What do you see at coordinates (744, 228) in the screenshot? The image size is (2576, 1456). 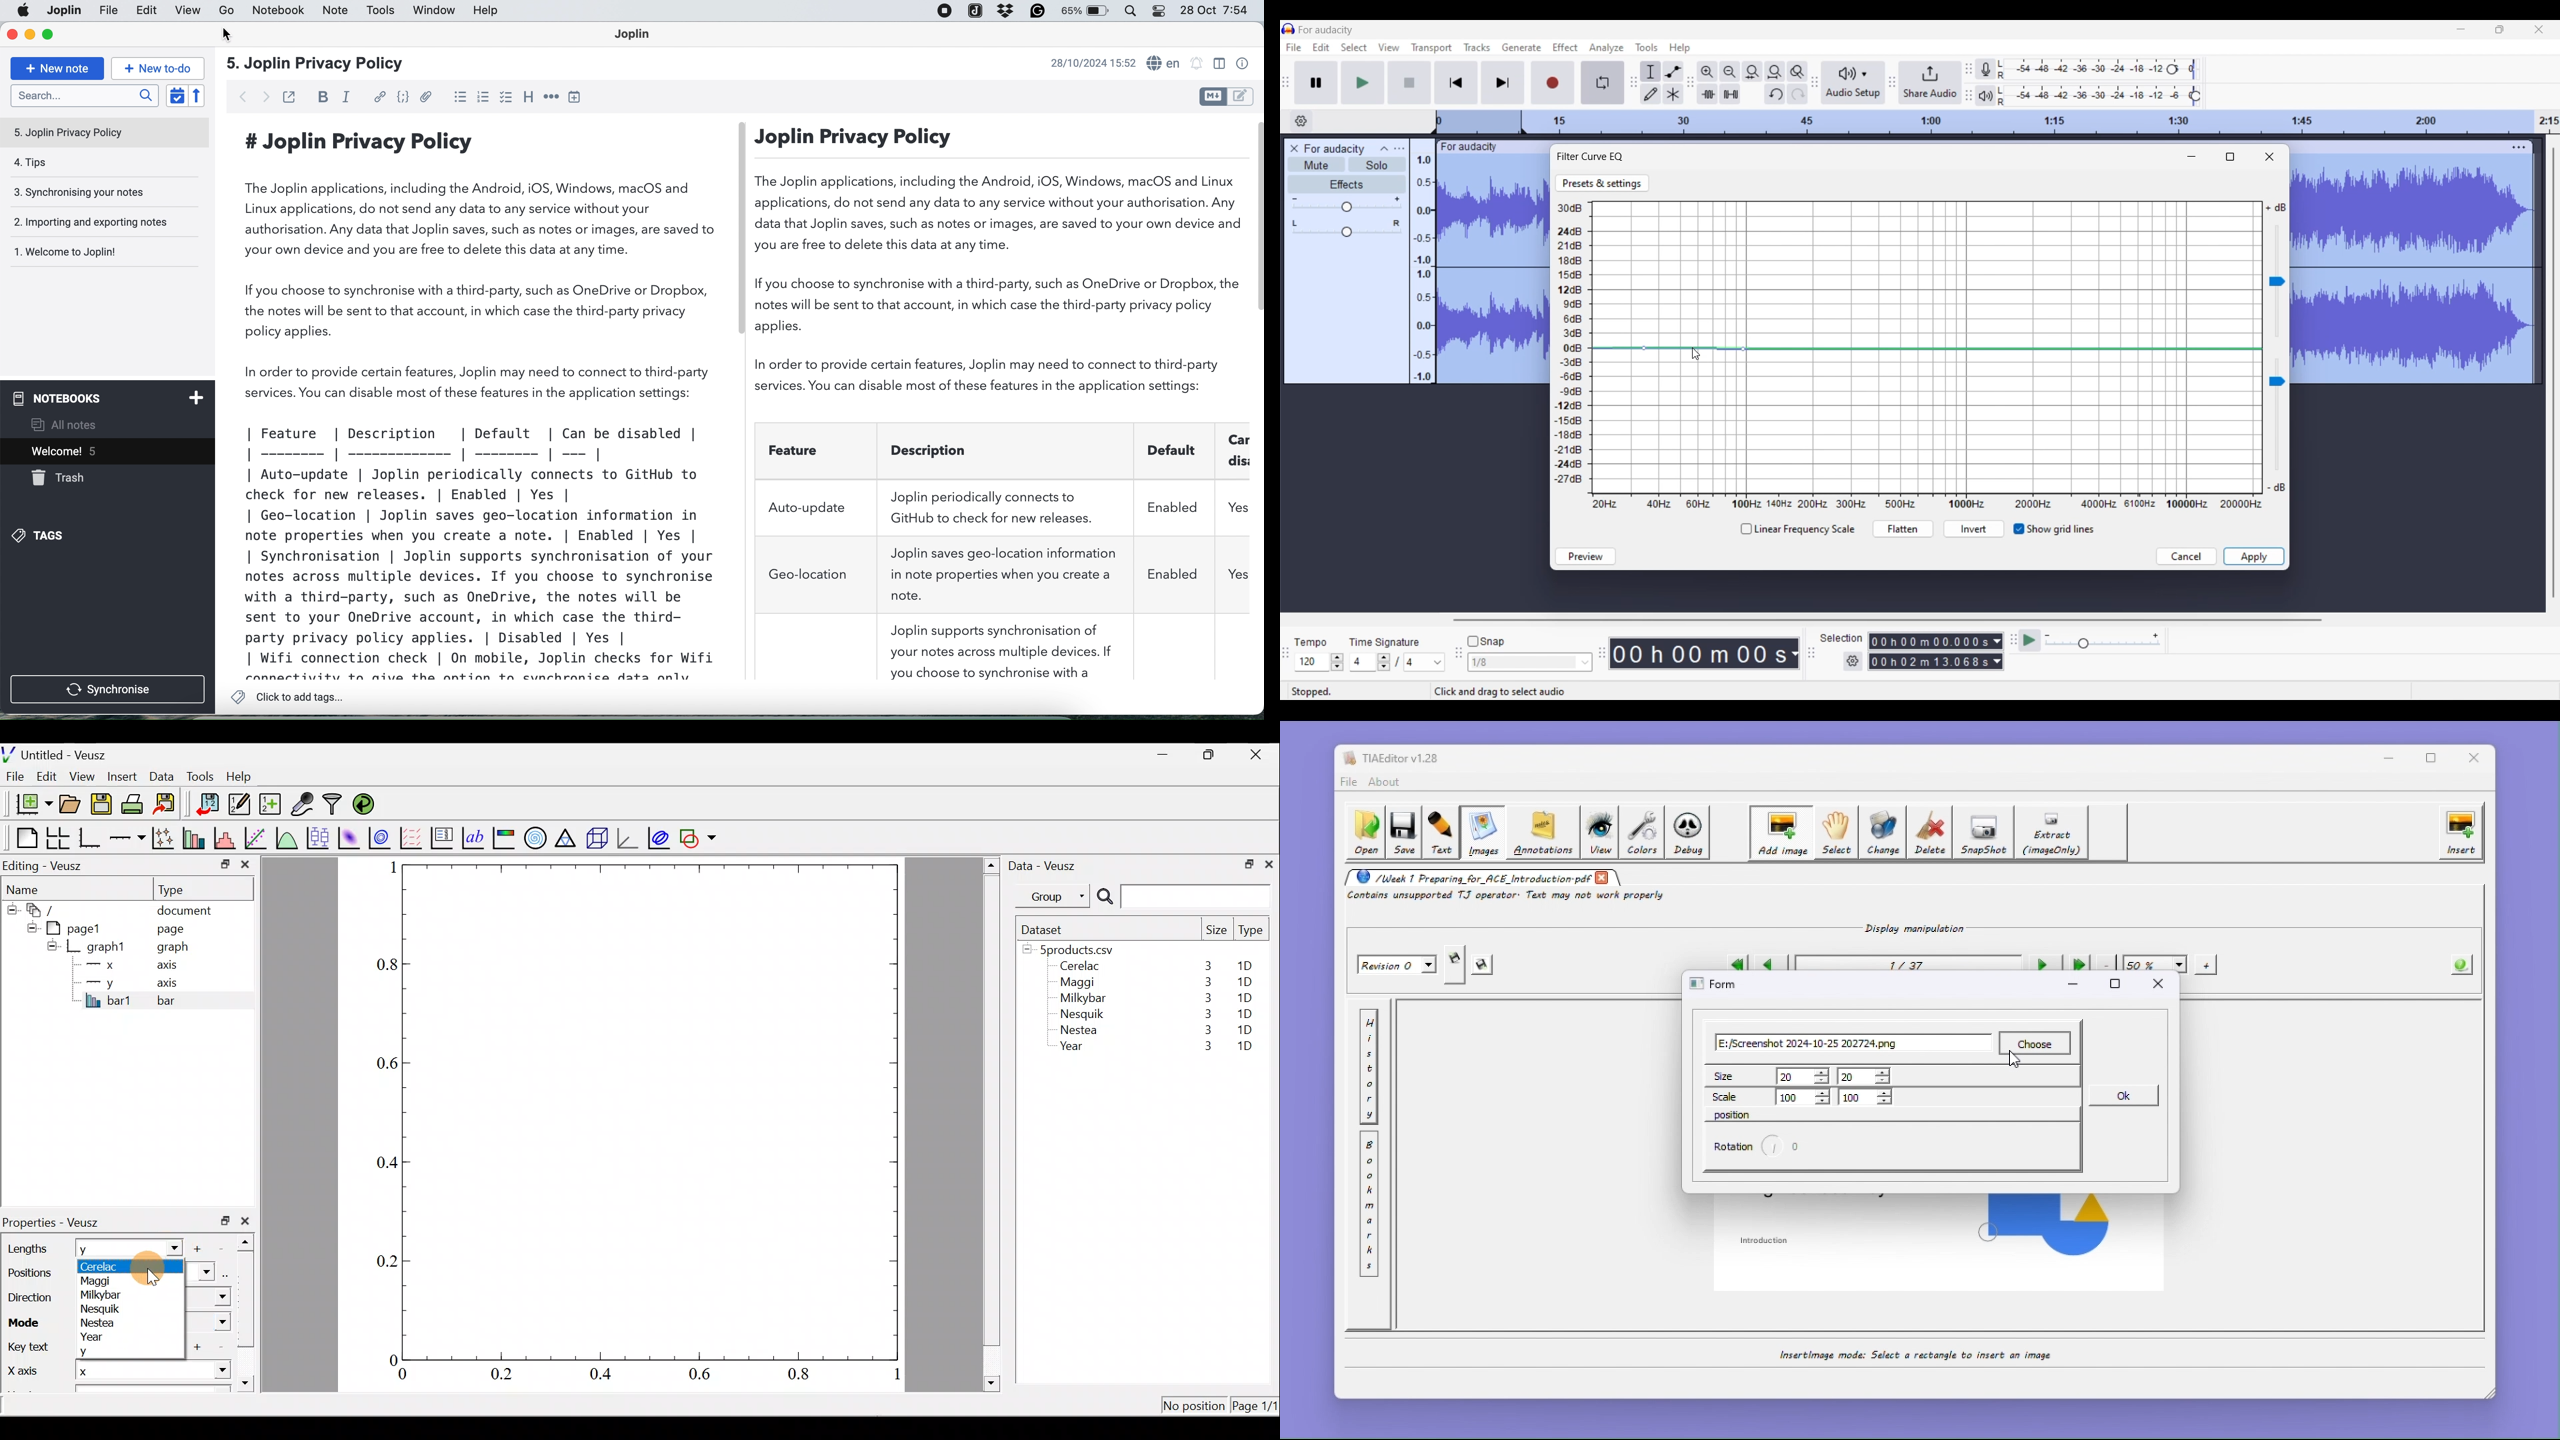 I see `vertical scroll bar` at bounding box center [744, 228].